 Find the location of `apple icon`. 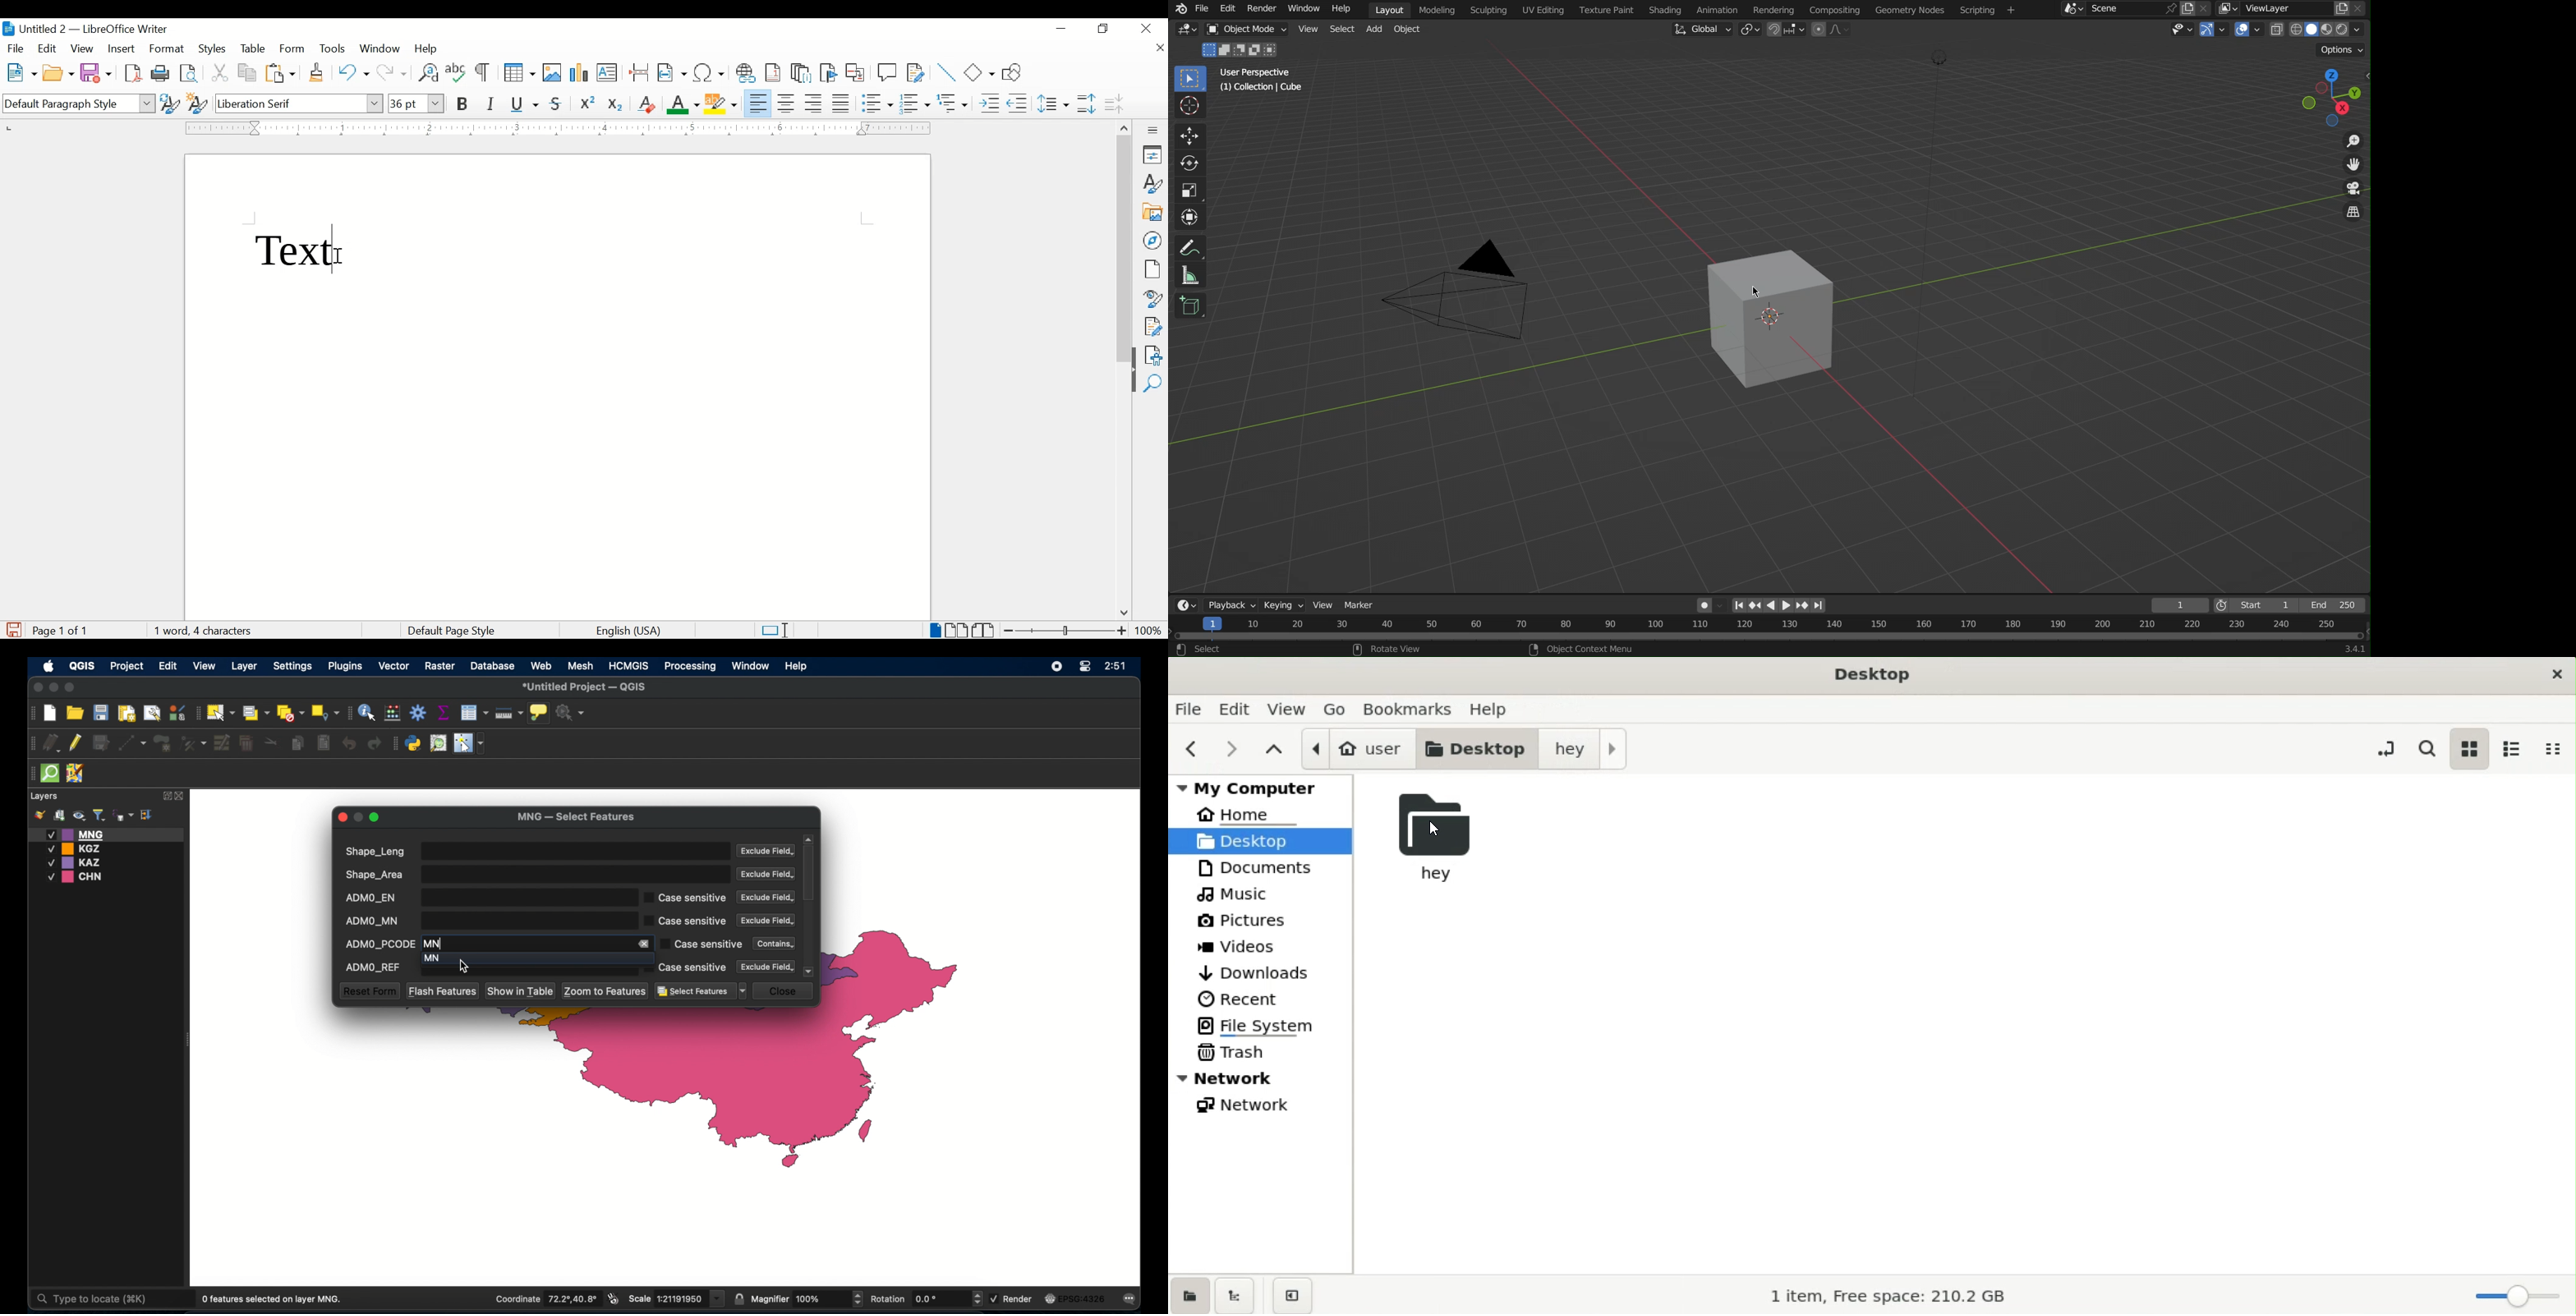

apple icon is located at coordinates (49, 667).